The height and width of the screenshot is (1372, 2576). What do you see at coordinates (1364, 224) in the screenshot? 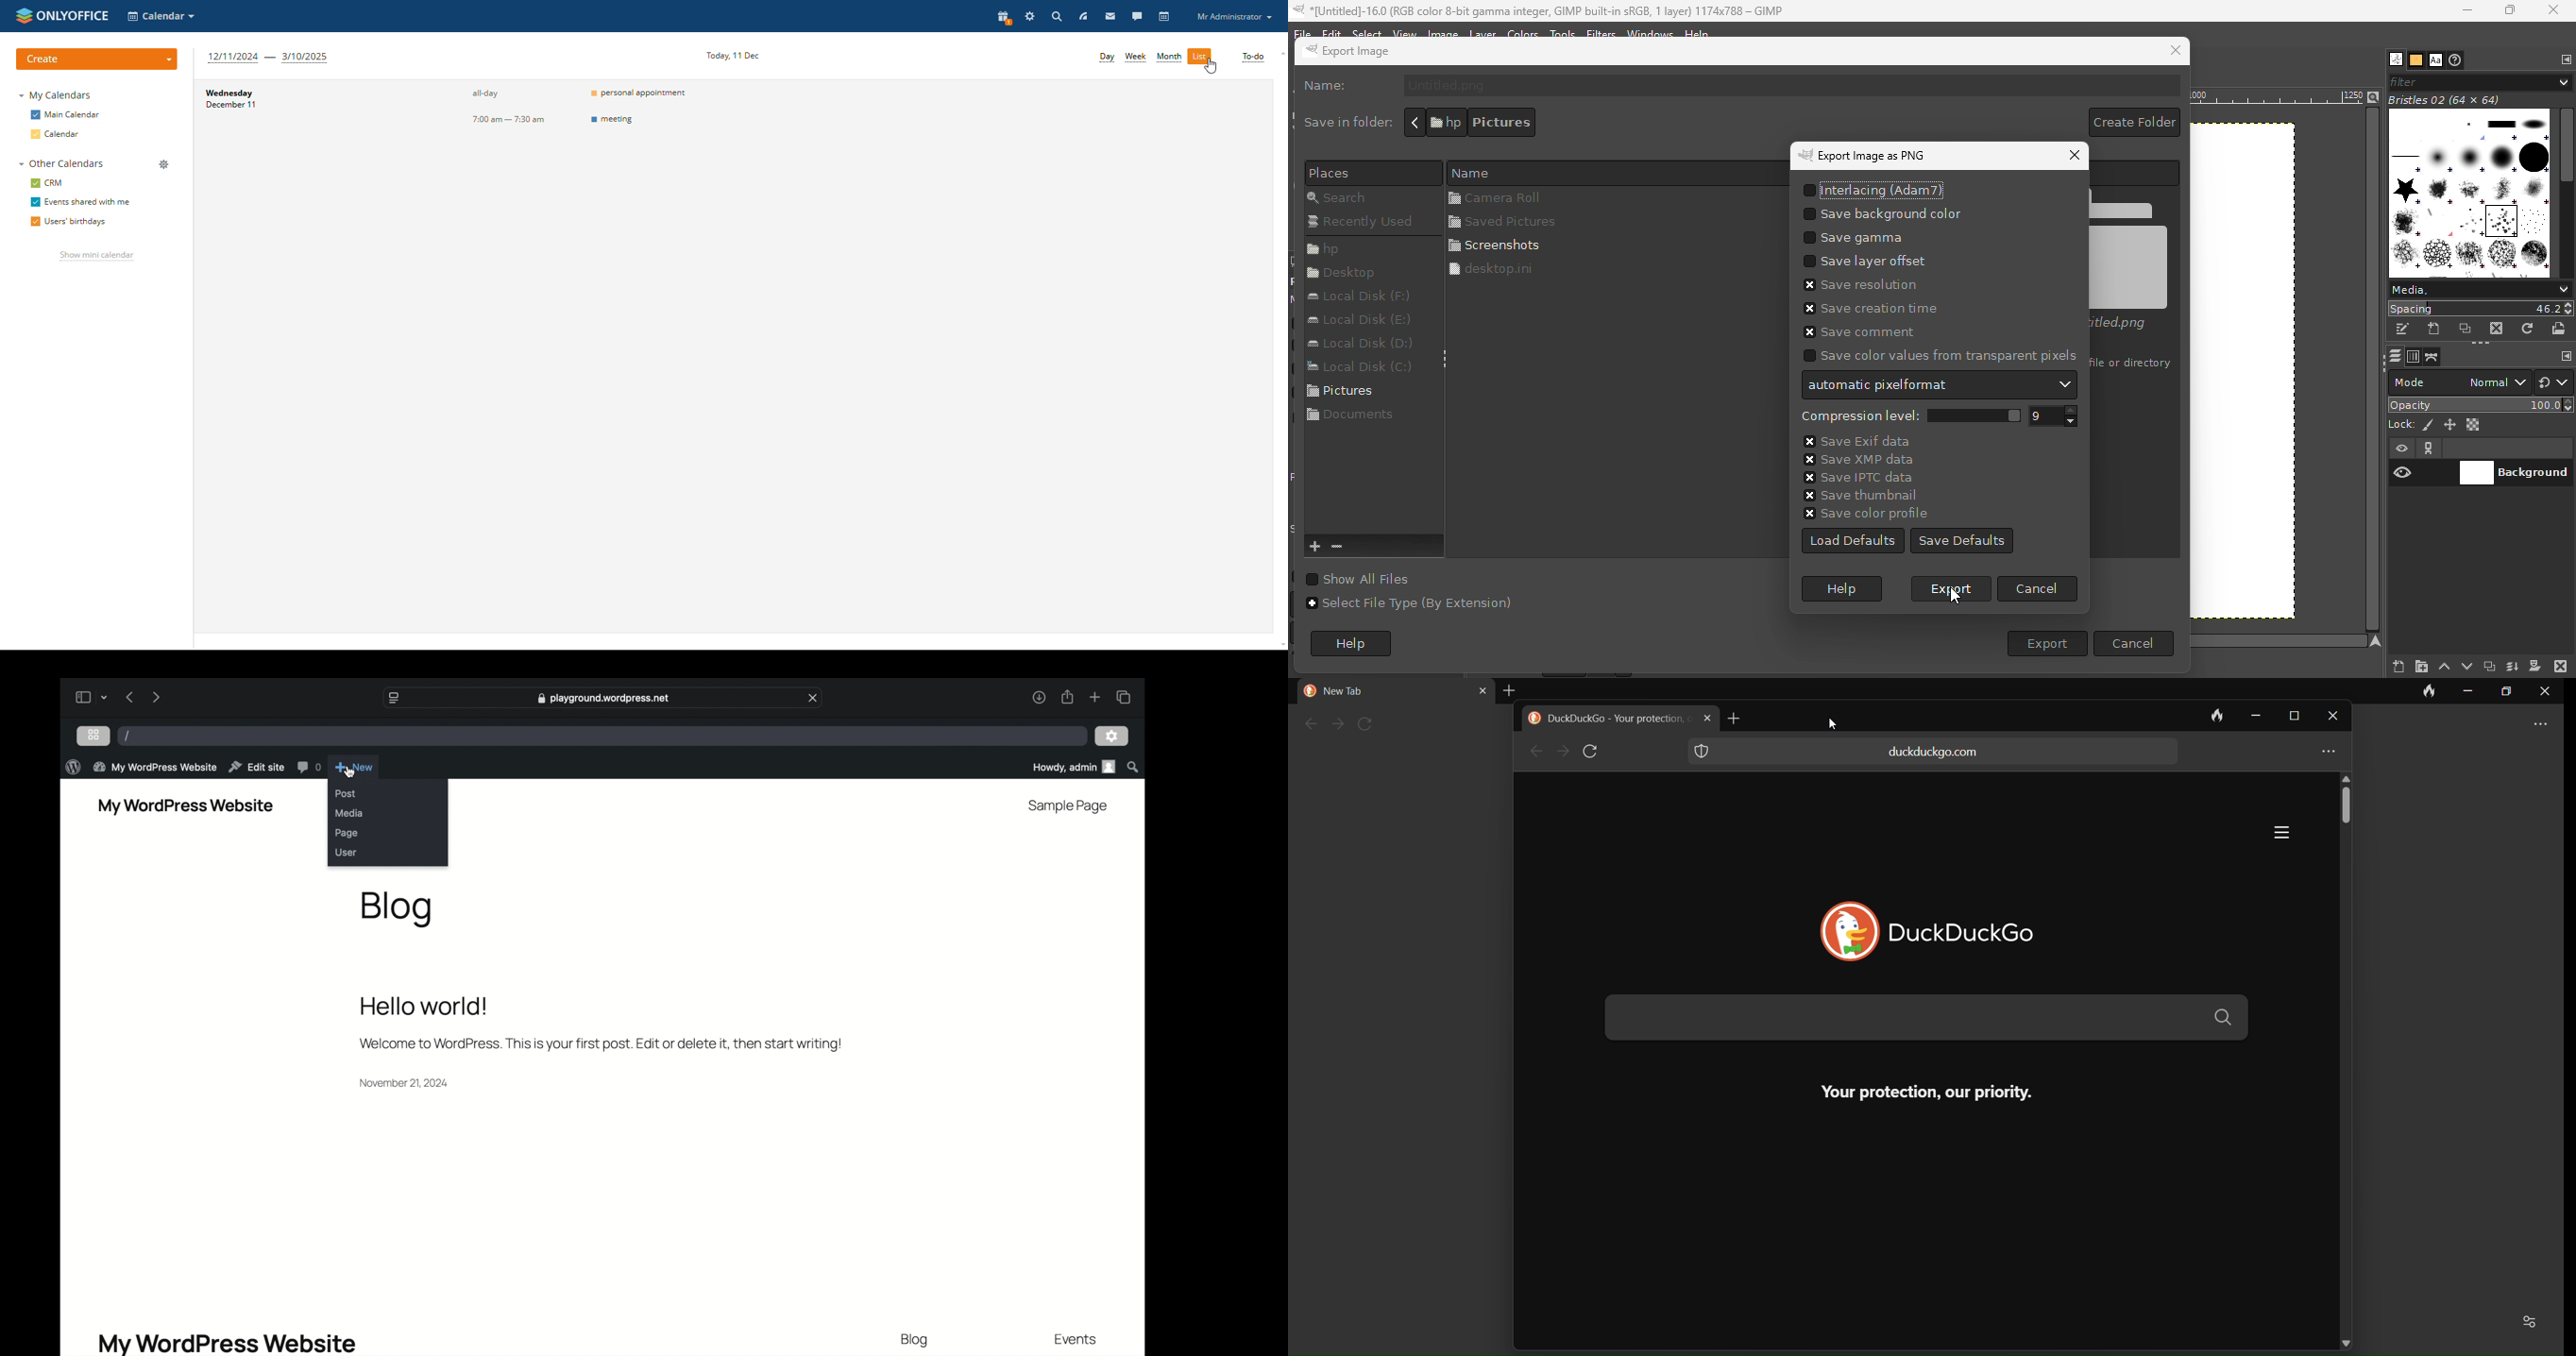
I see `Recently used` at bounding box center [1364, 224].